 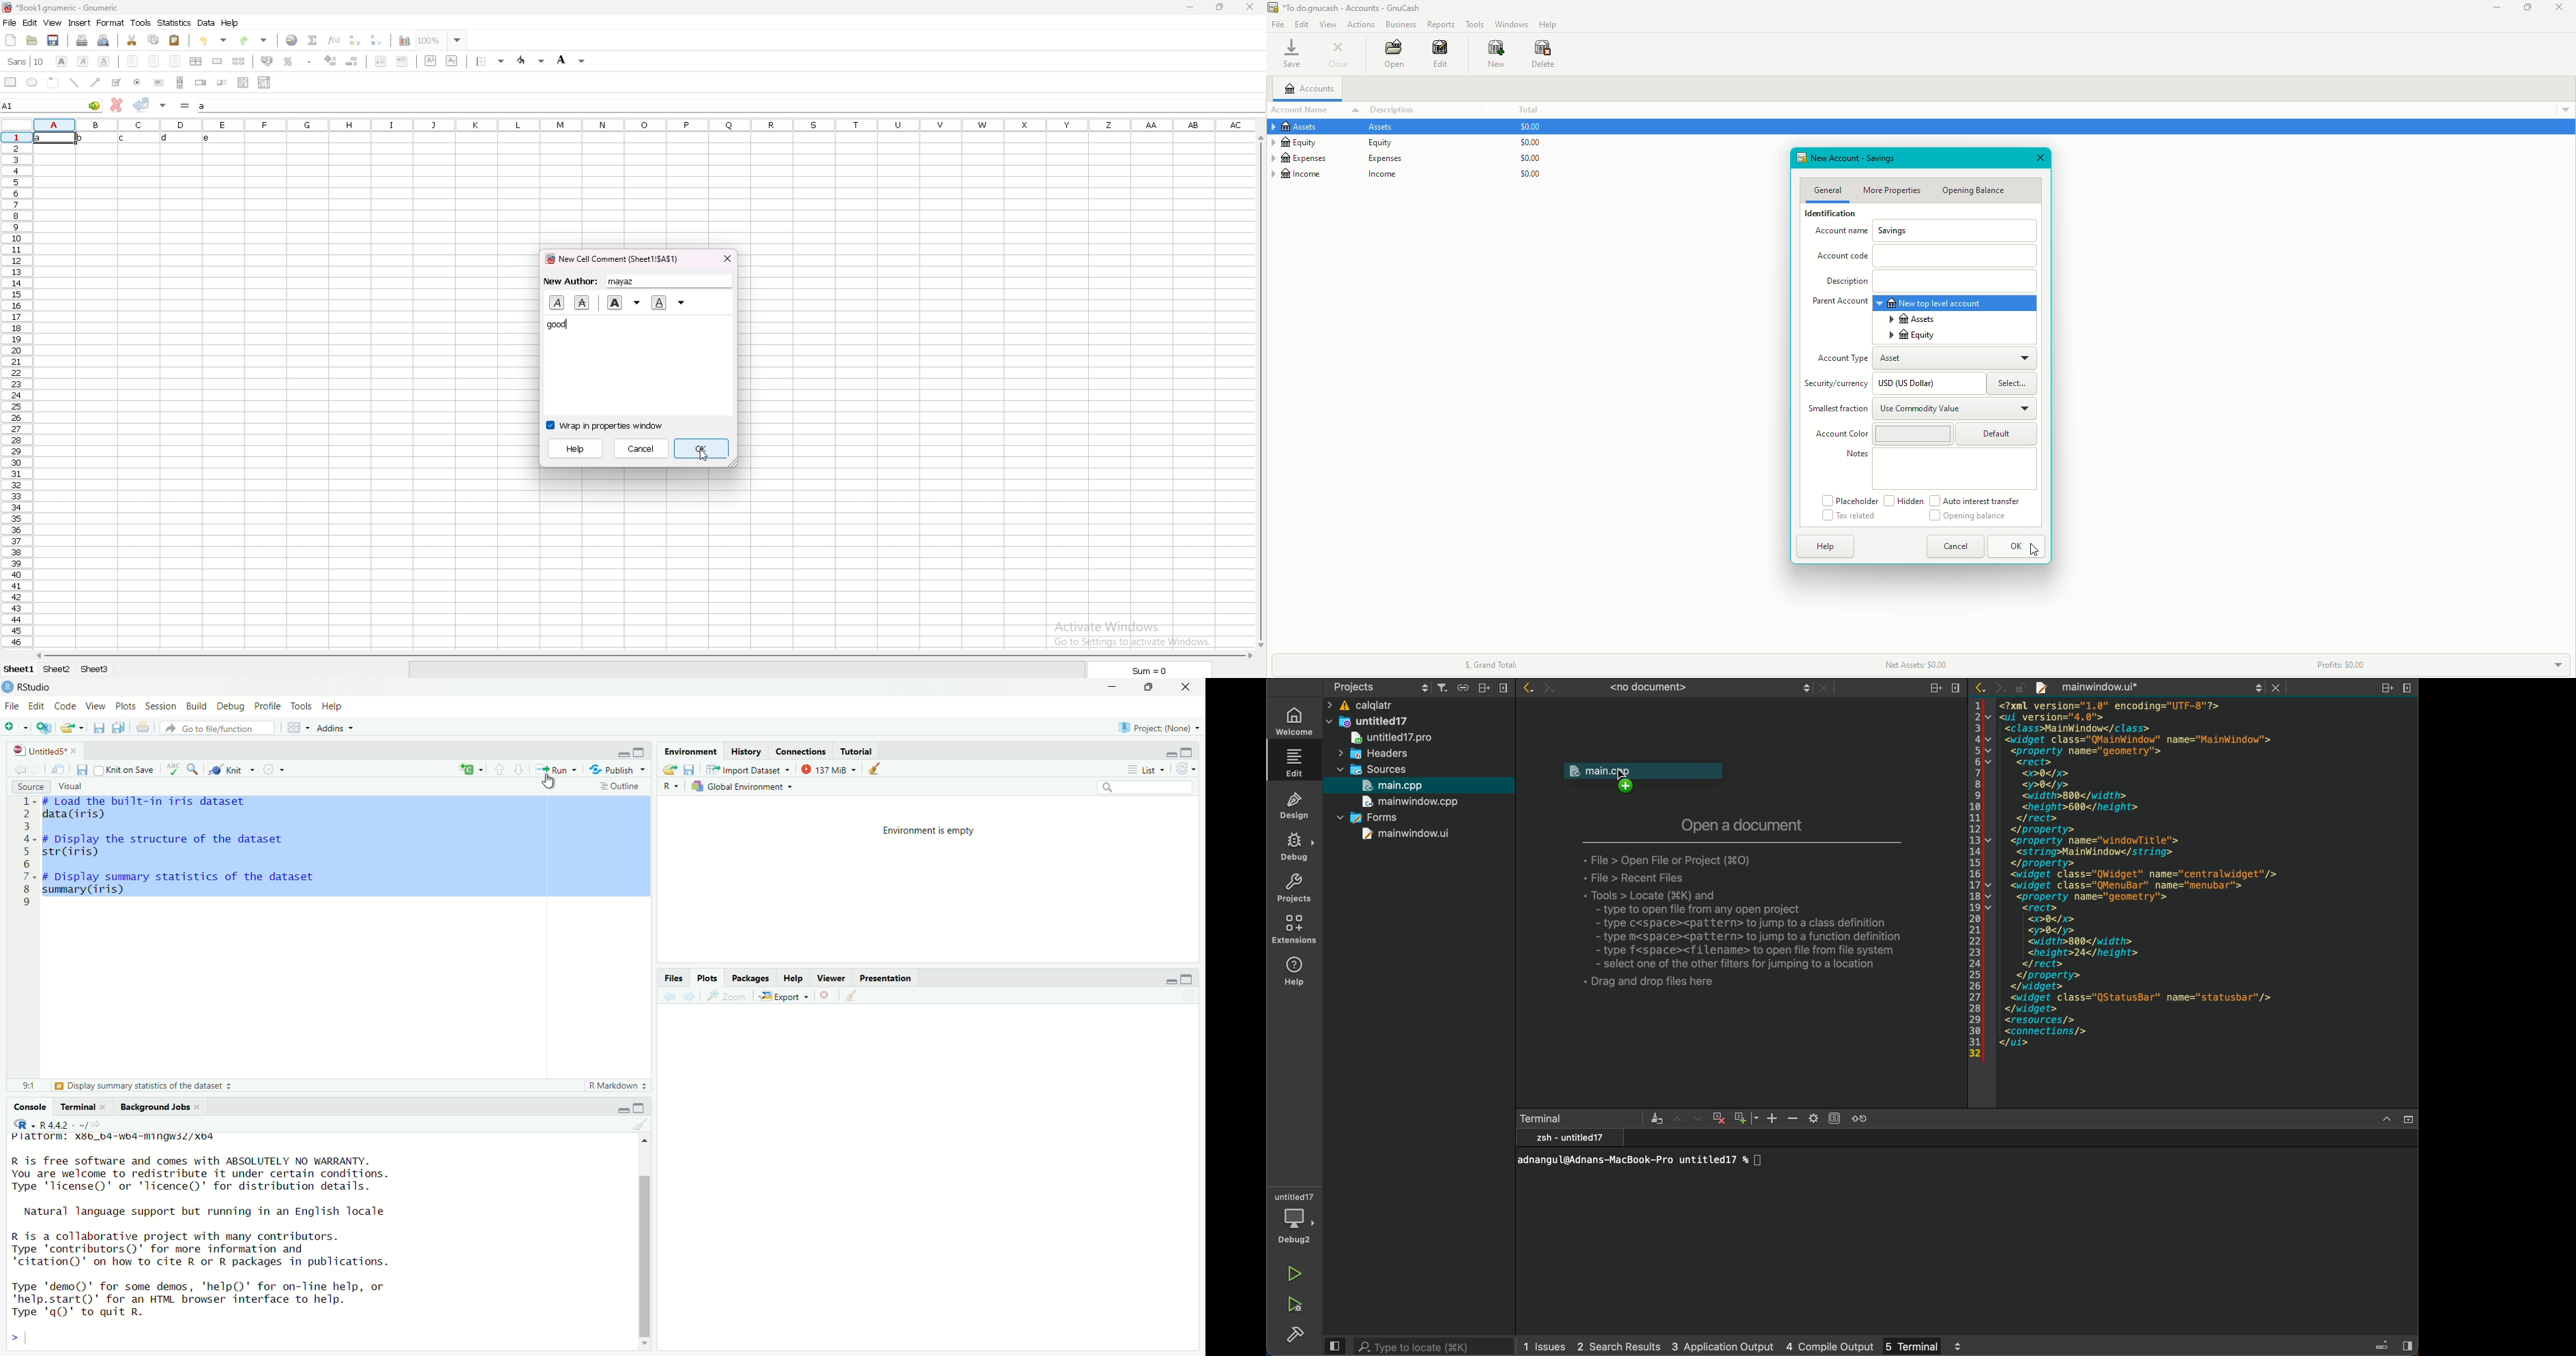 What do you see at coordinates (1146, 787) in the screenshot?
I see `Search` at bounding box center [1146, 787].